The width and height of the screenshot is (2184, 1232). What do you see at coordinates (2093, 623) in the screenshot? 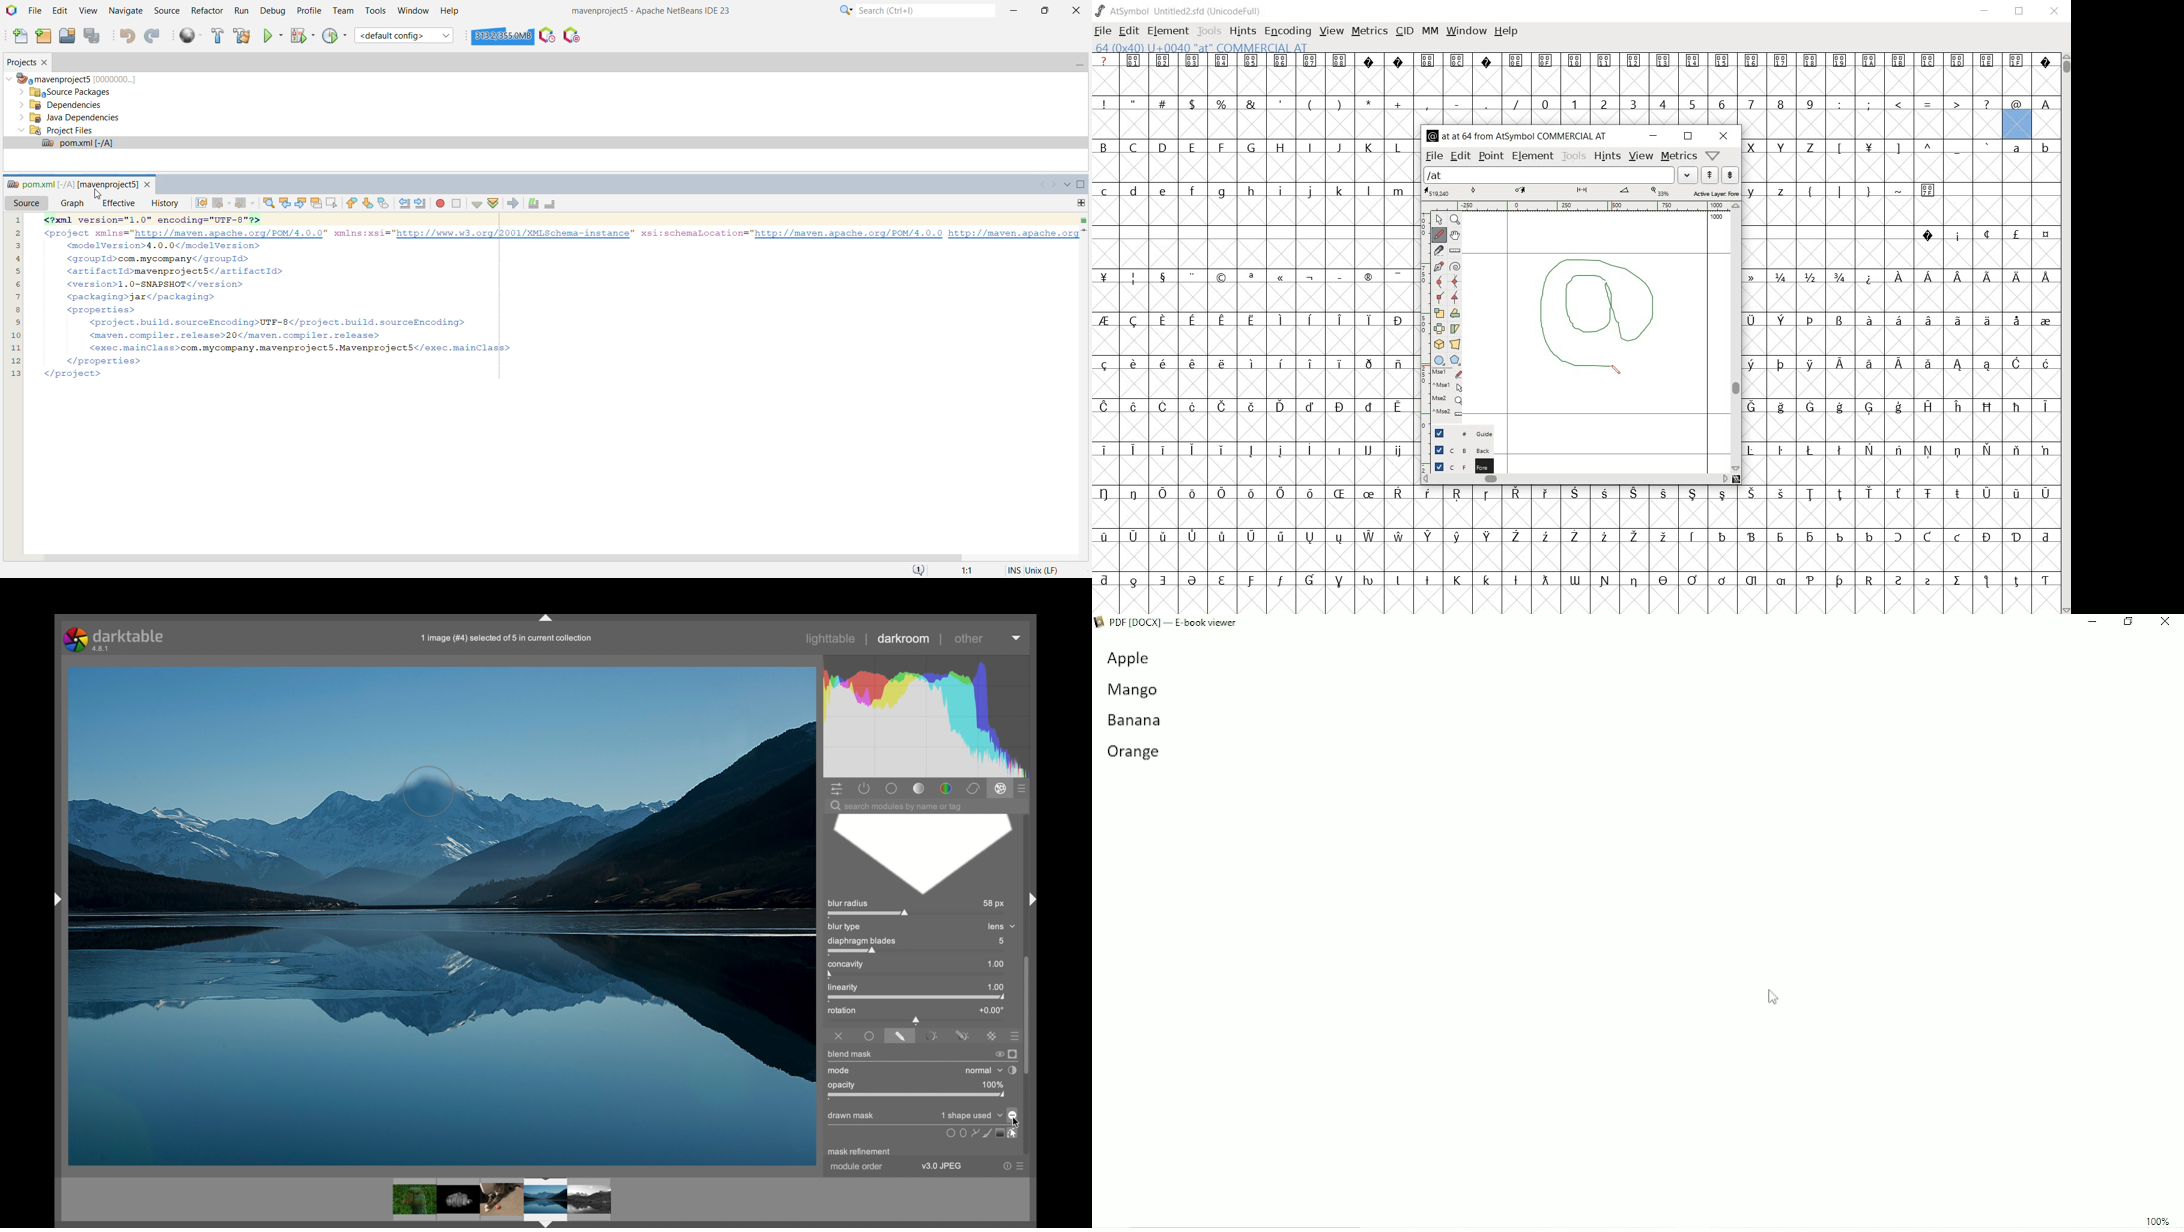
I see `Minimize` at bounding box center [2093, 623].